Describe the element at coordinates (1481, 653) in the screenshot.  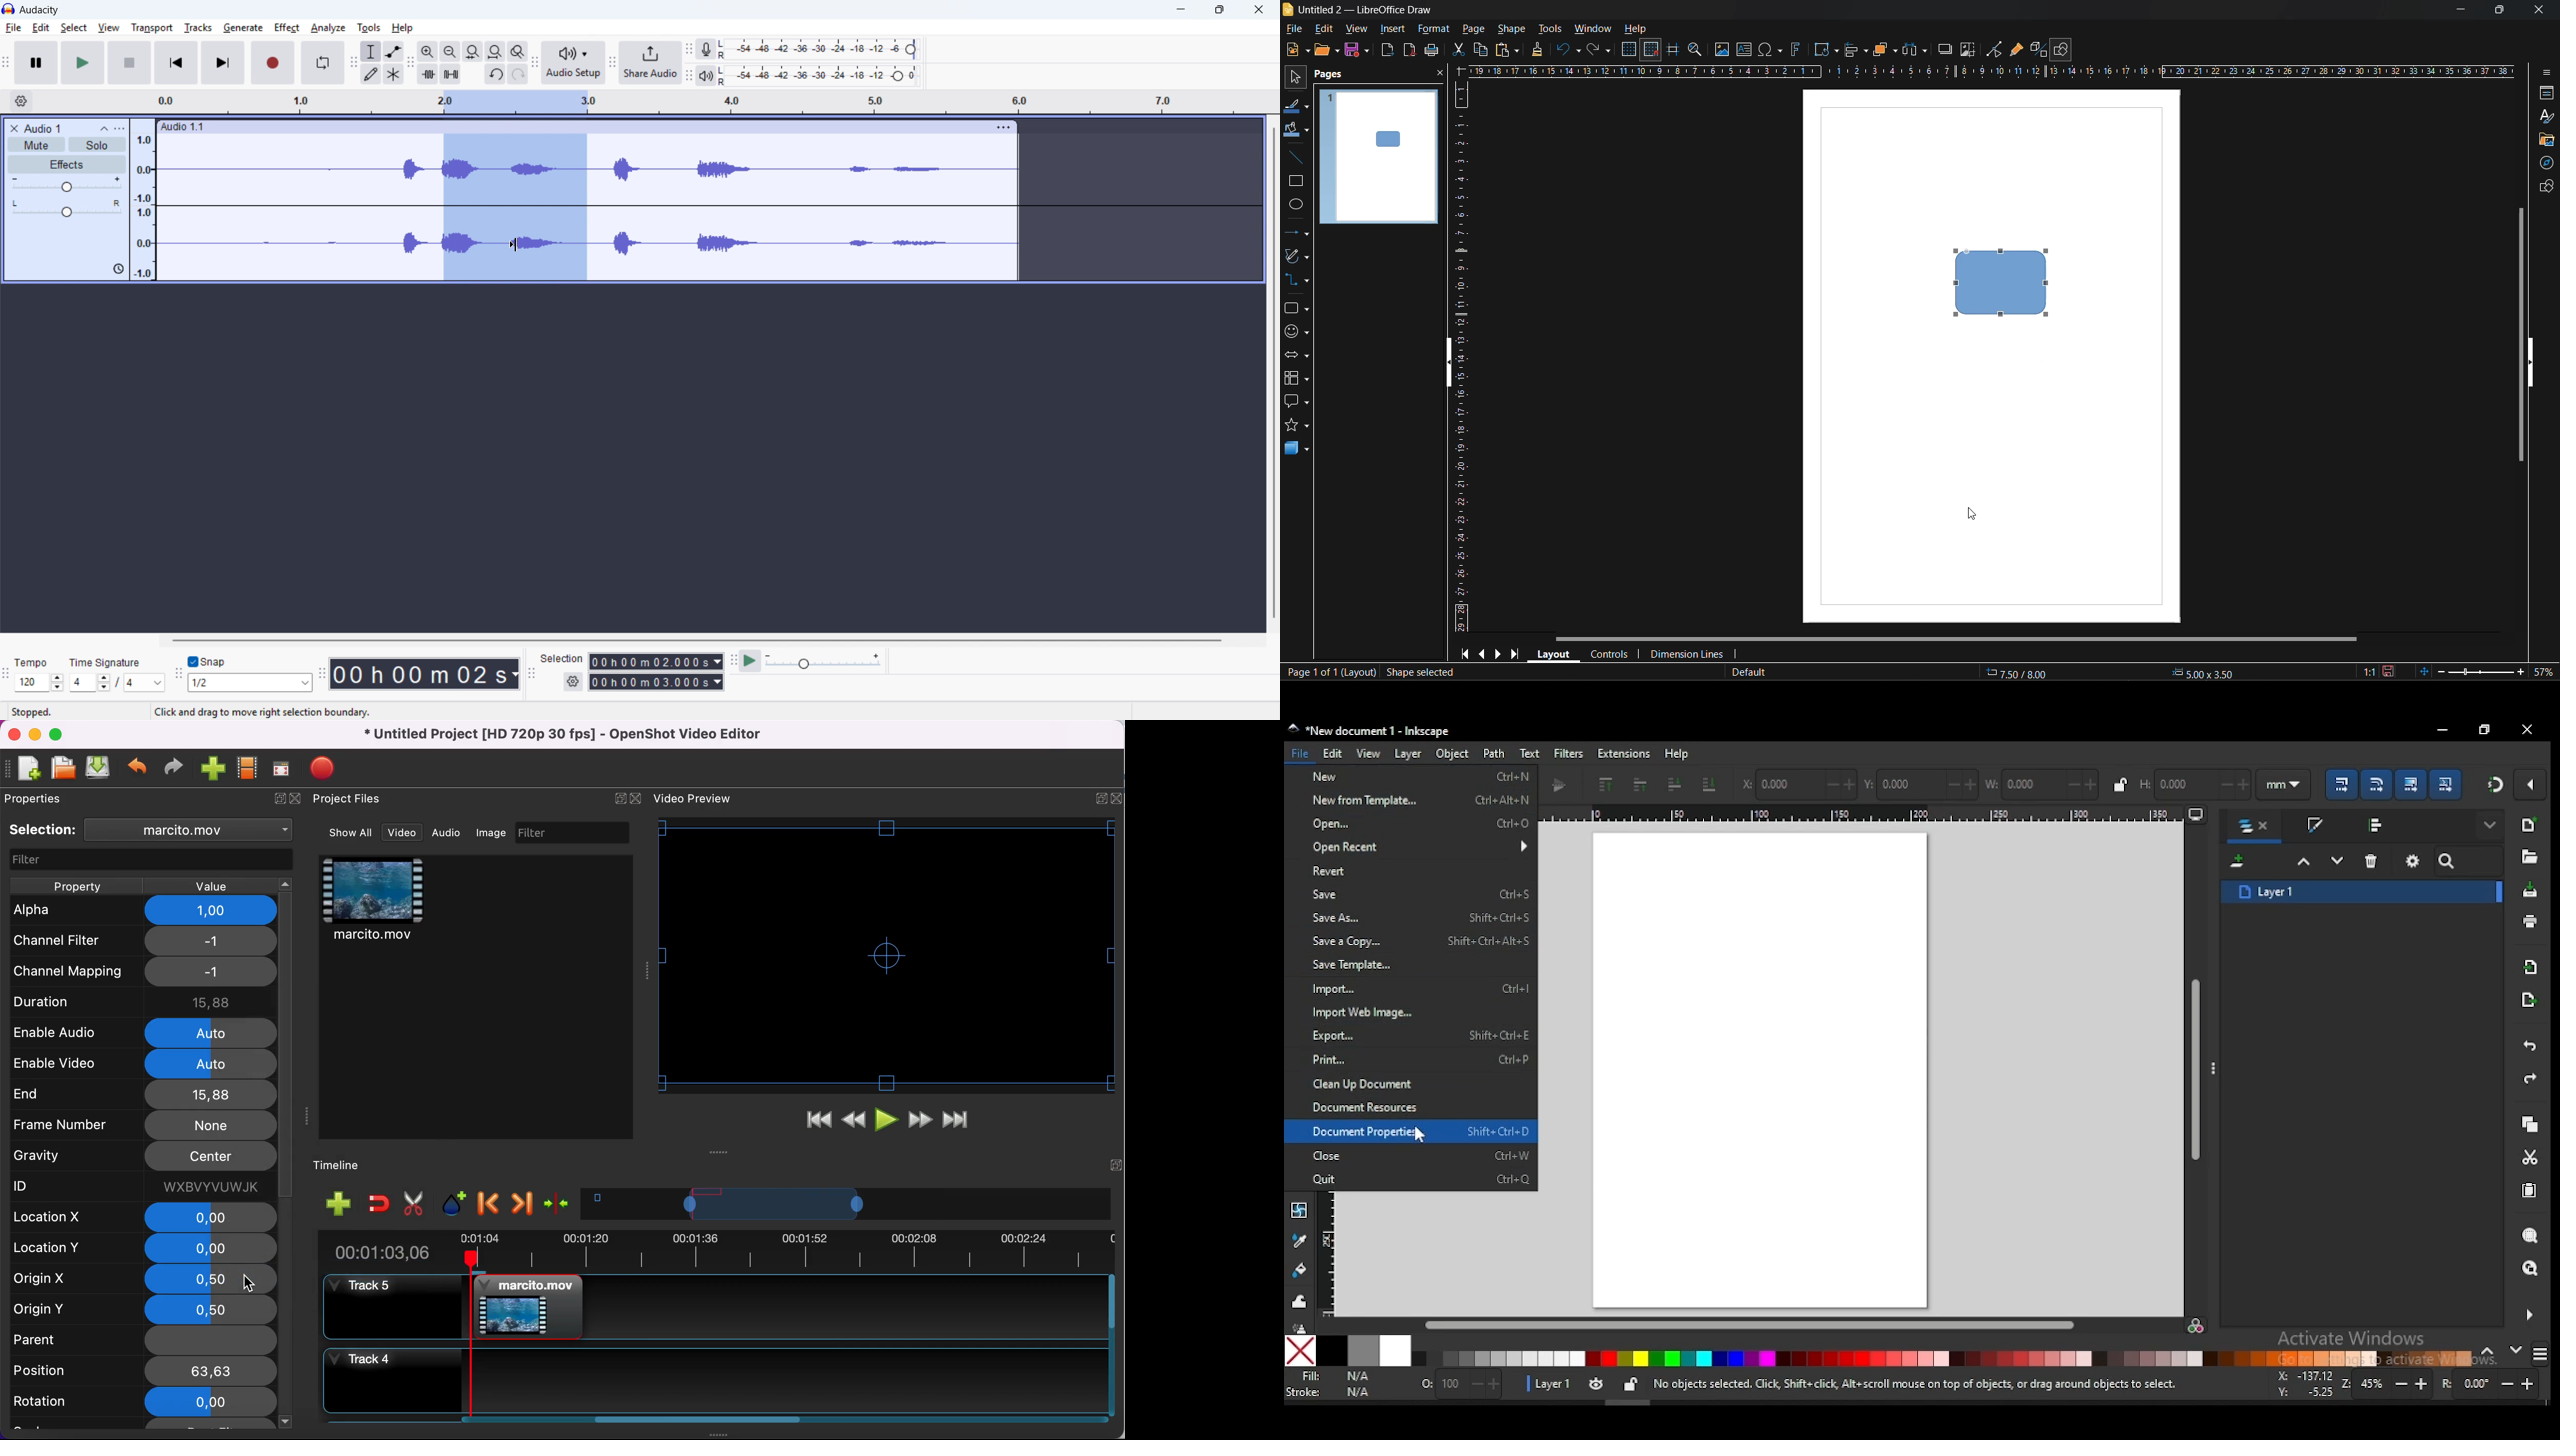
I see `previous` at that location.